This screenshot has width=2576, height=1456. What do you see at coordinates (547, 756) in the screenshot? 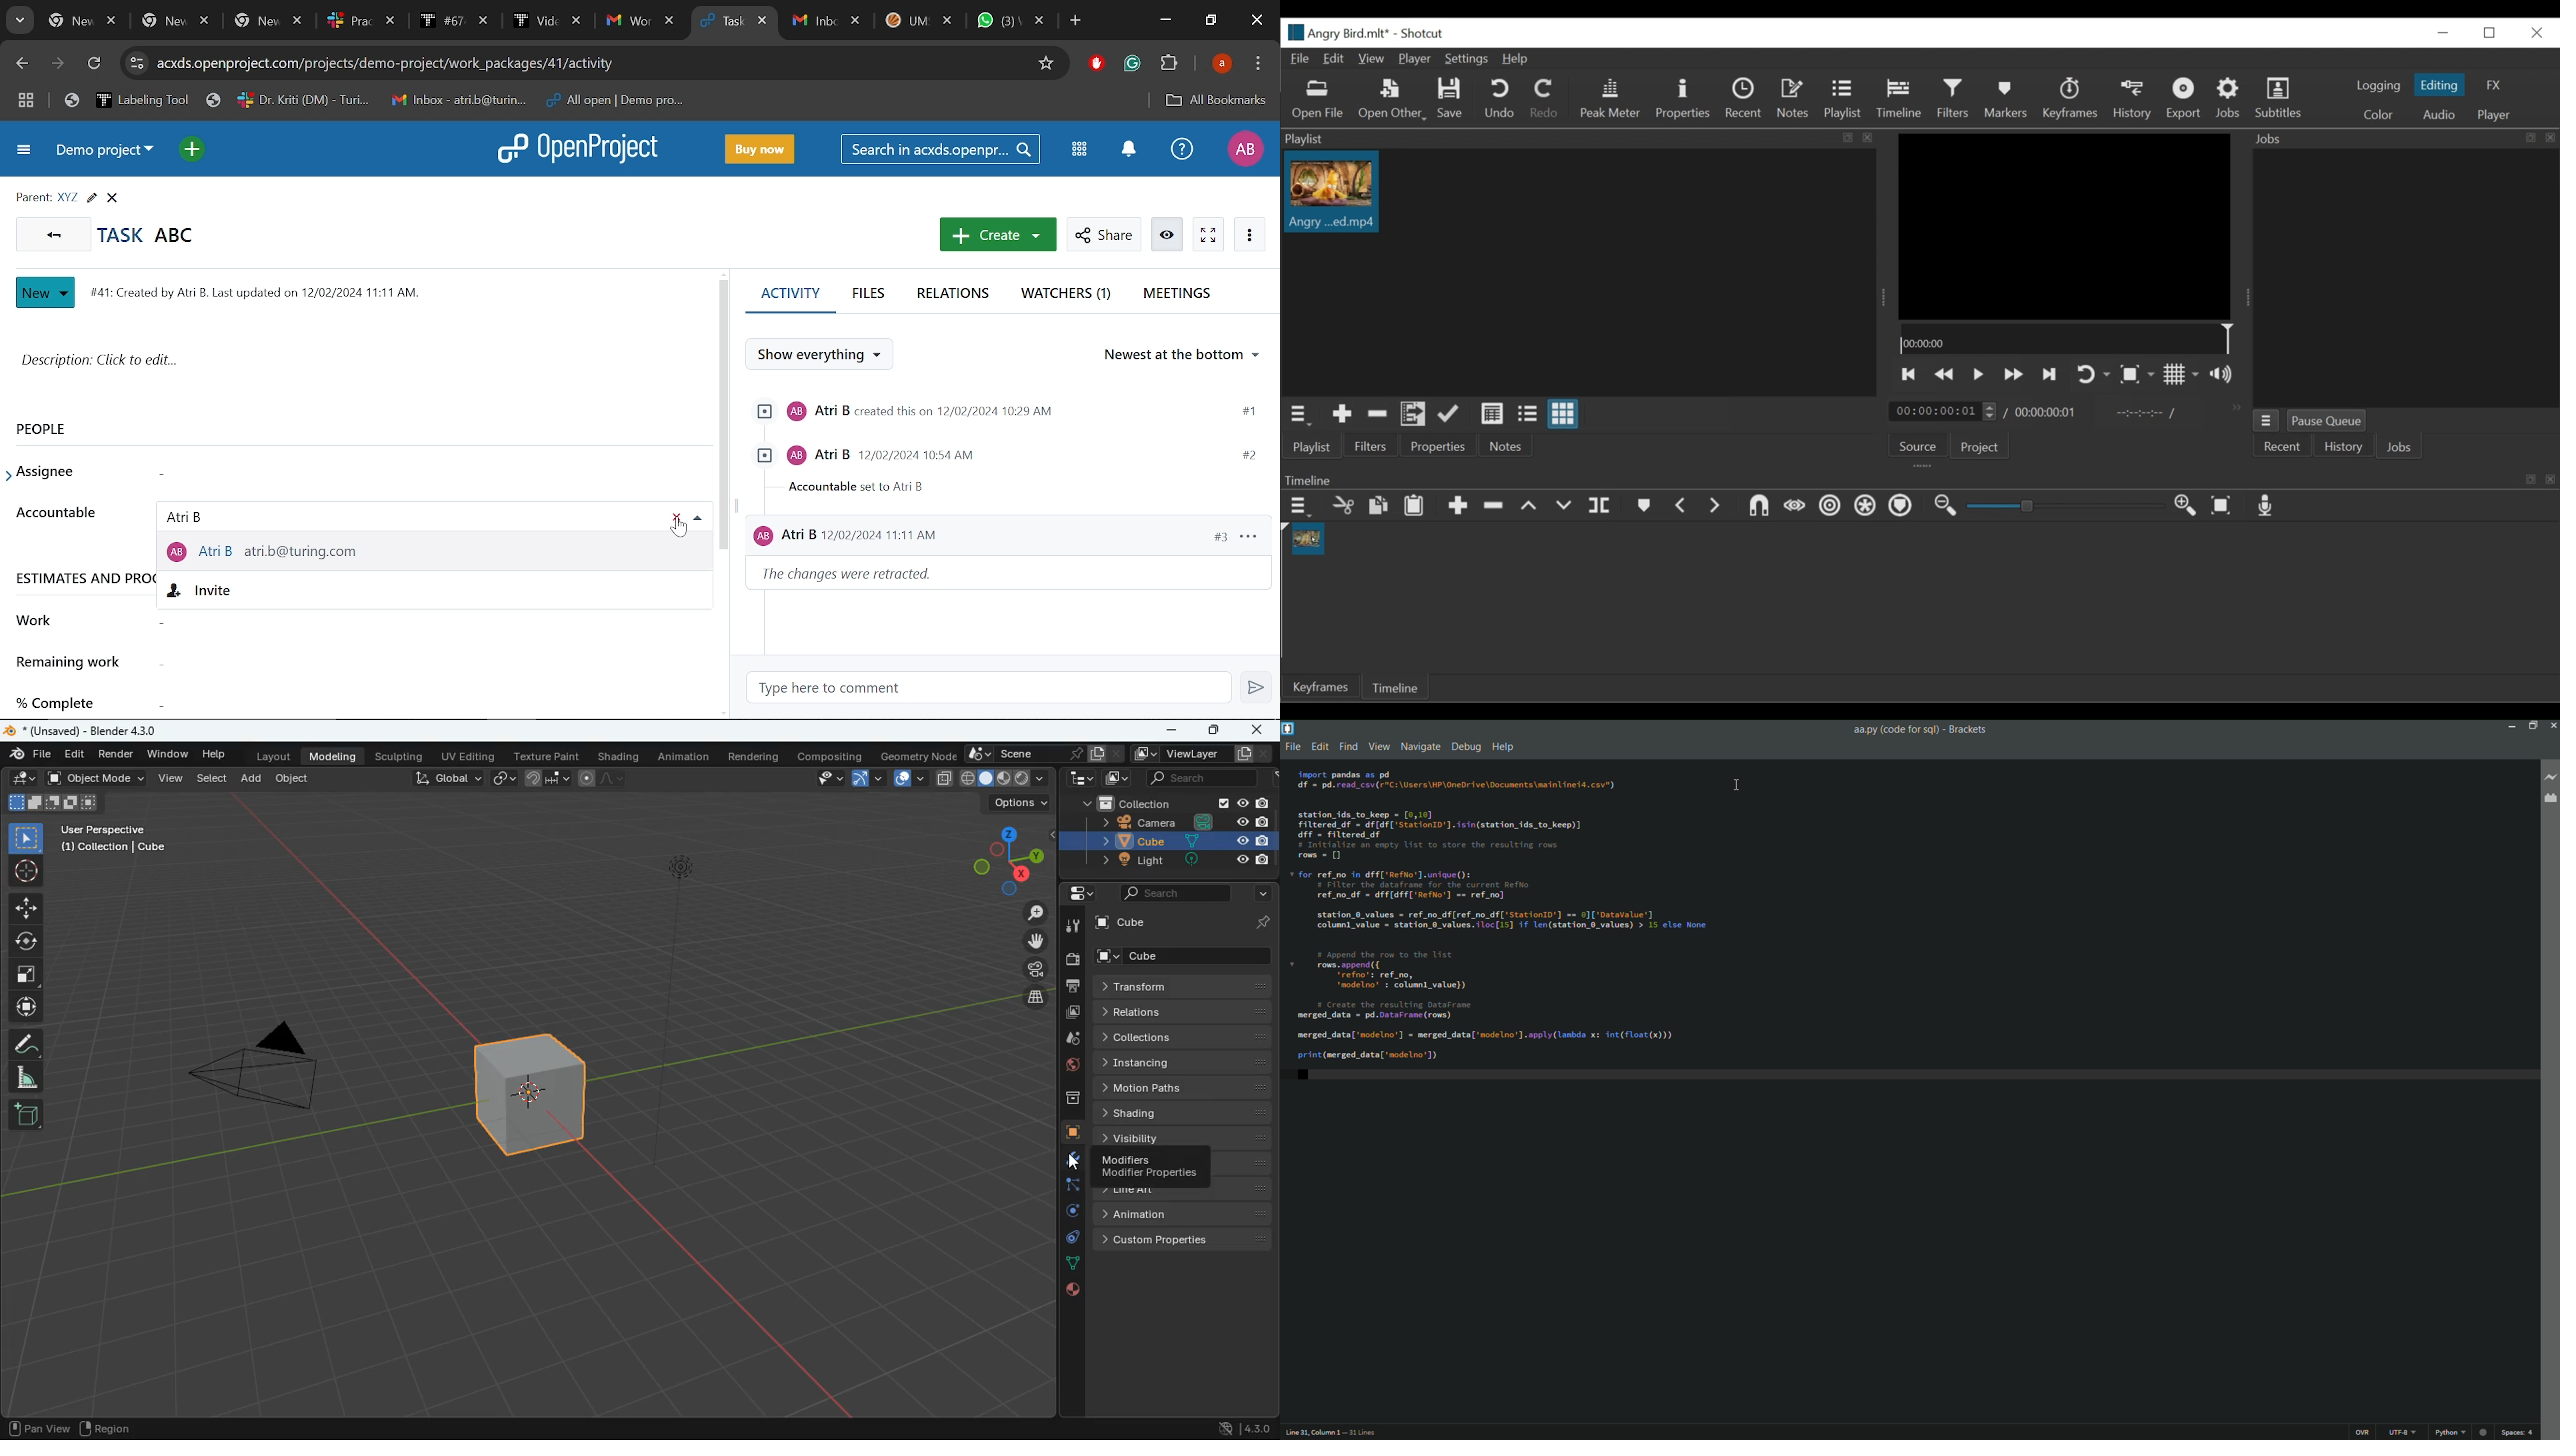
I see `texture paint` at bounding box center [547, 756].